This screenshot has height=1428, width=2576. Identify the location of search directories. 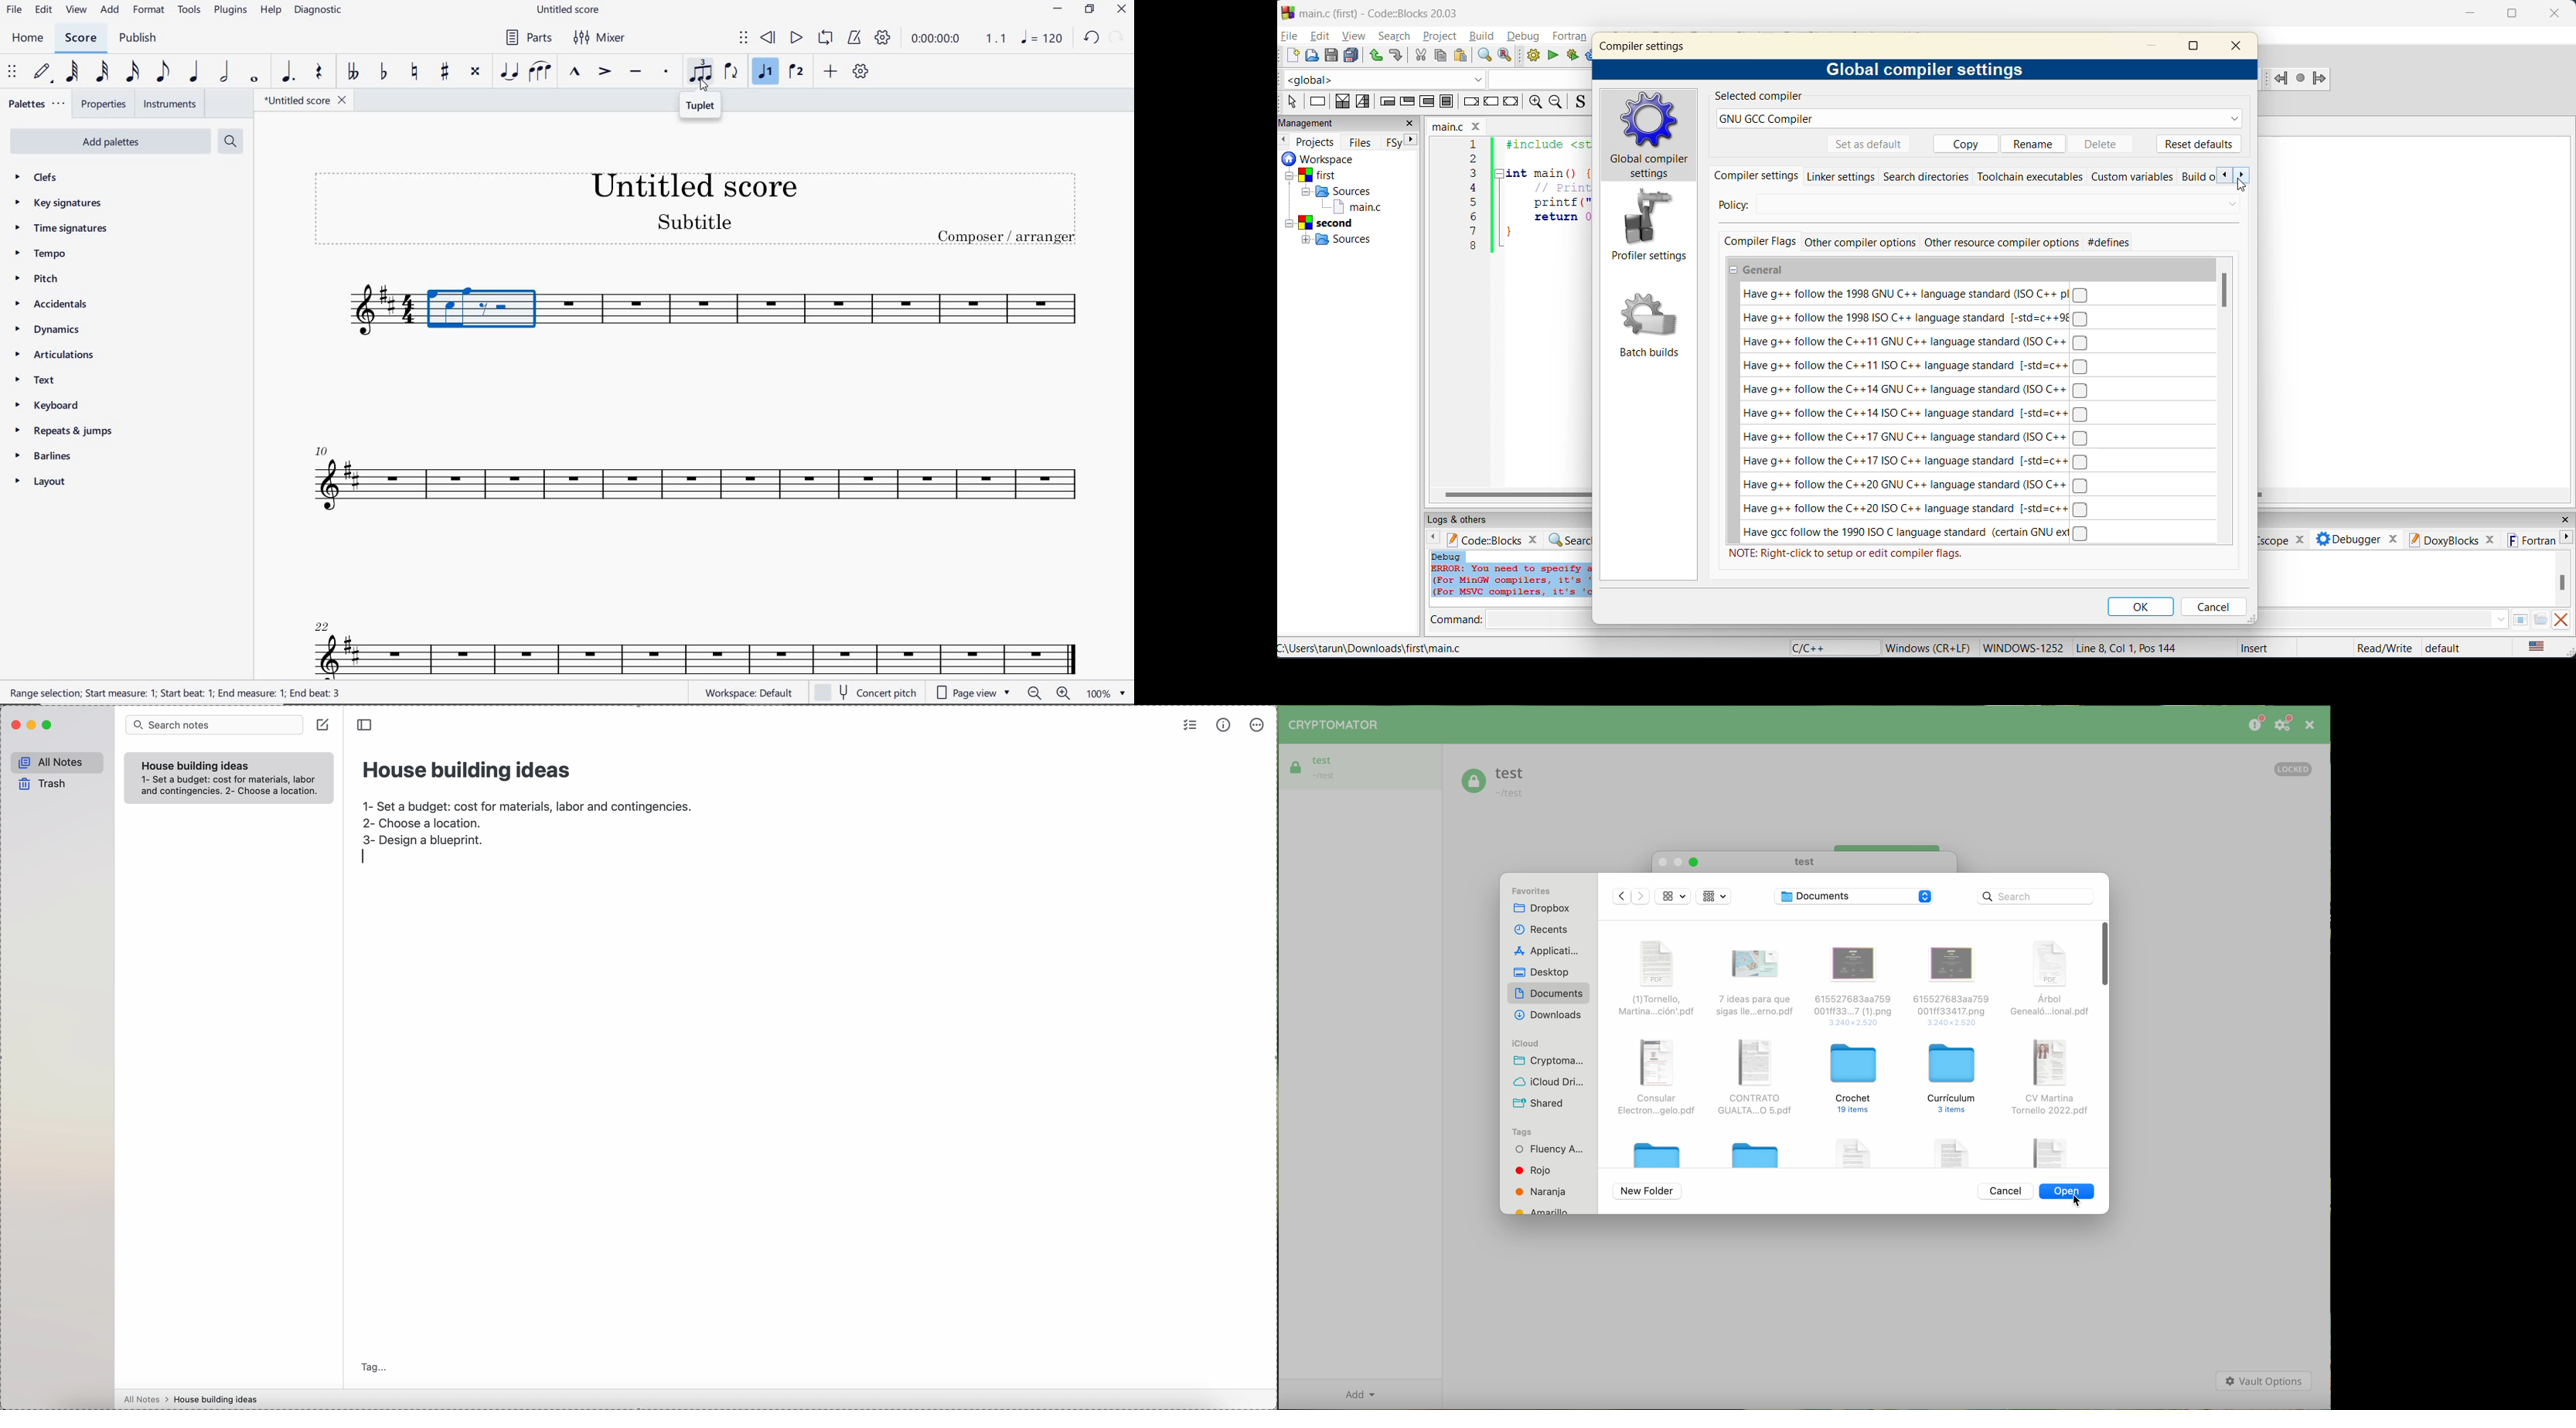
(1926, 176).